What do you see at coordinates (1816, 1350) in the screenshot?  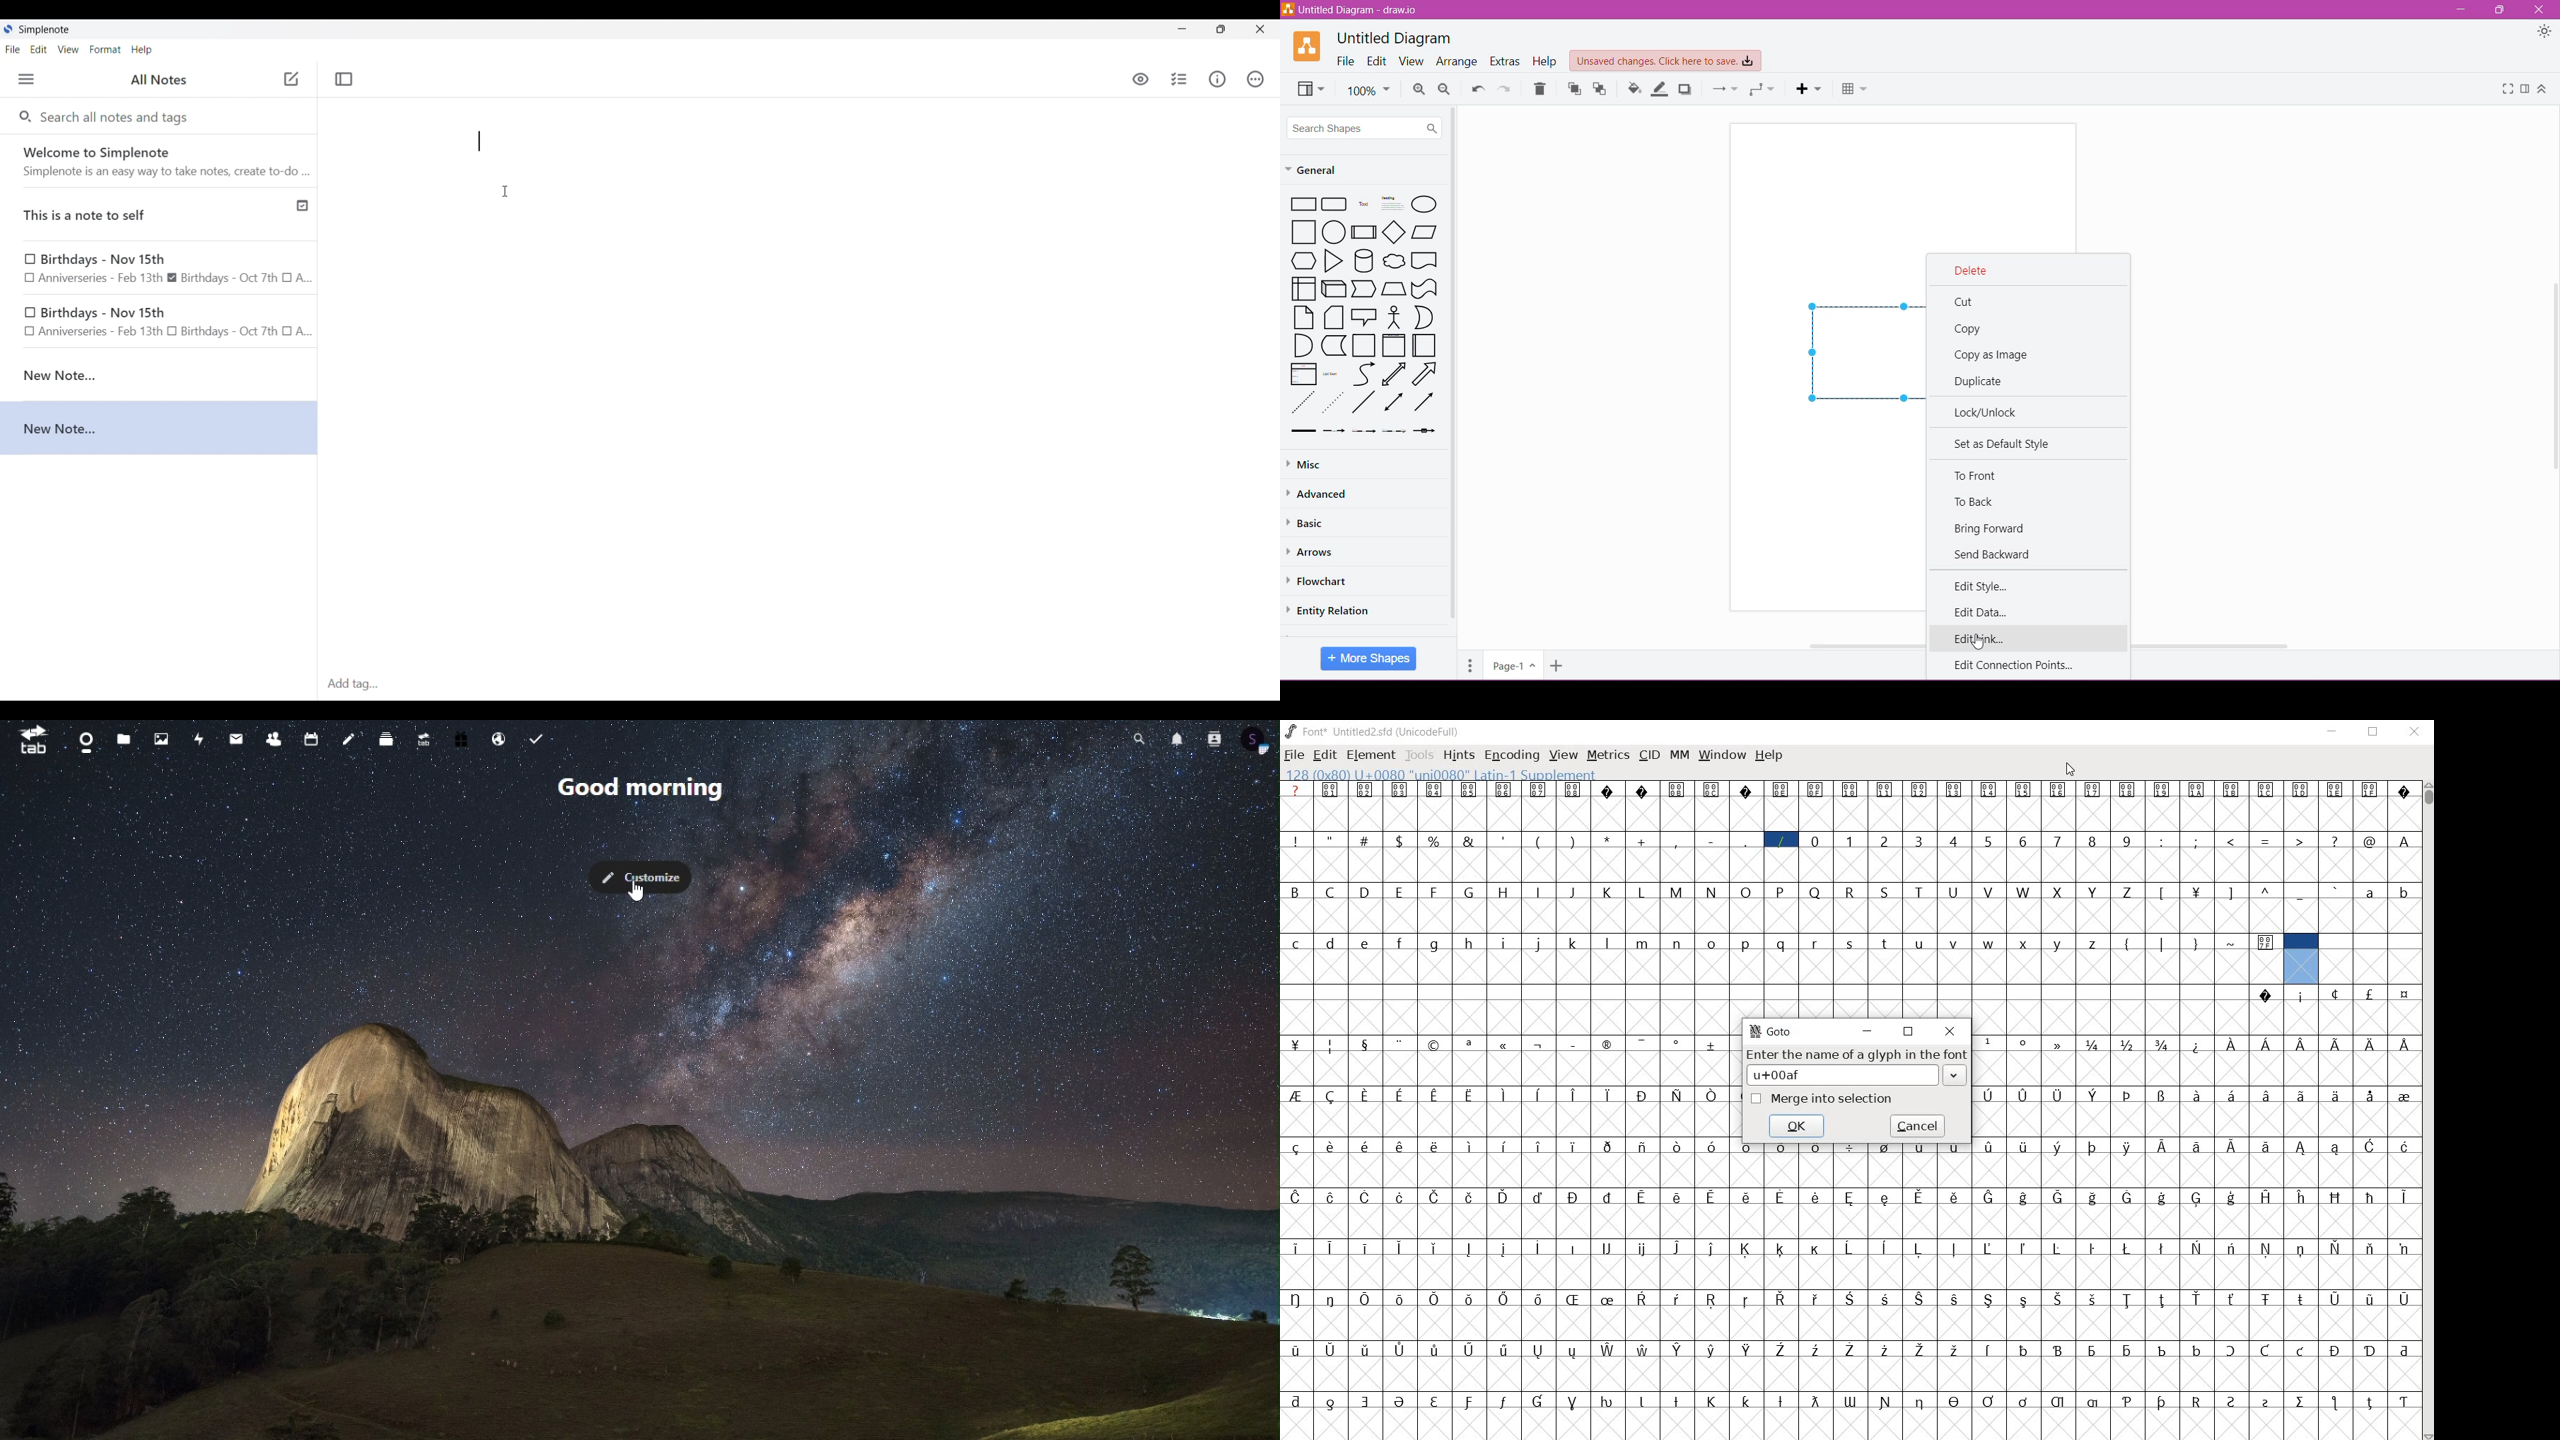 I see `Symbol` at bounding box center [1816, 1350].